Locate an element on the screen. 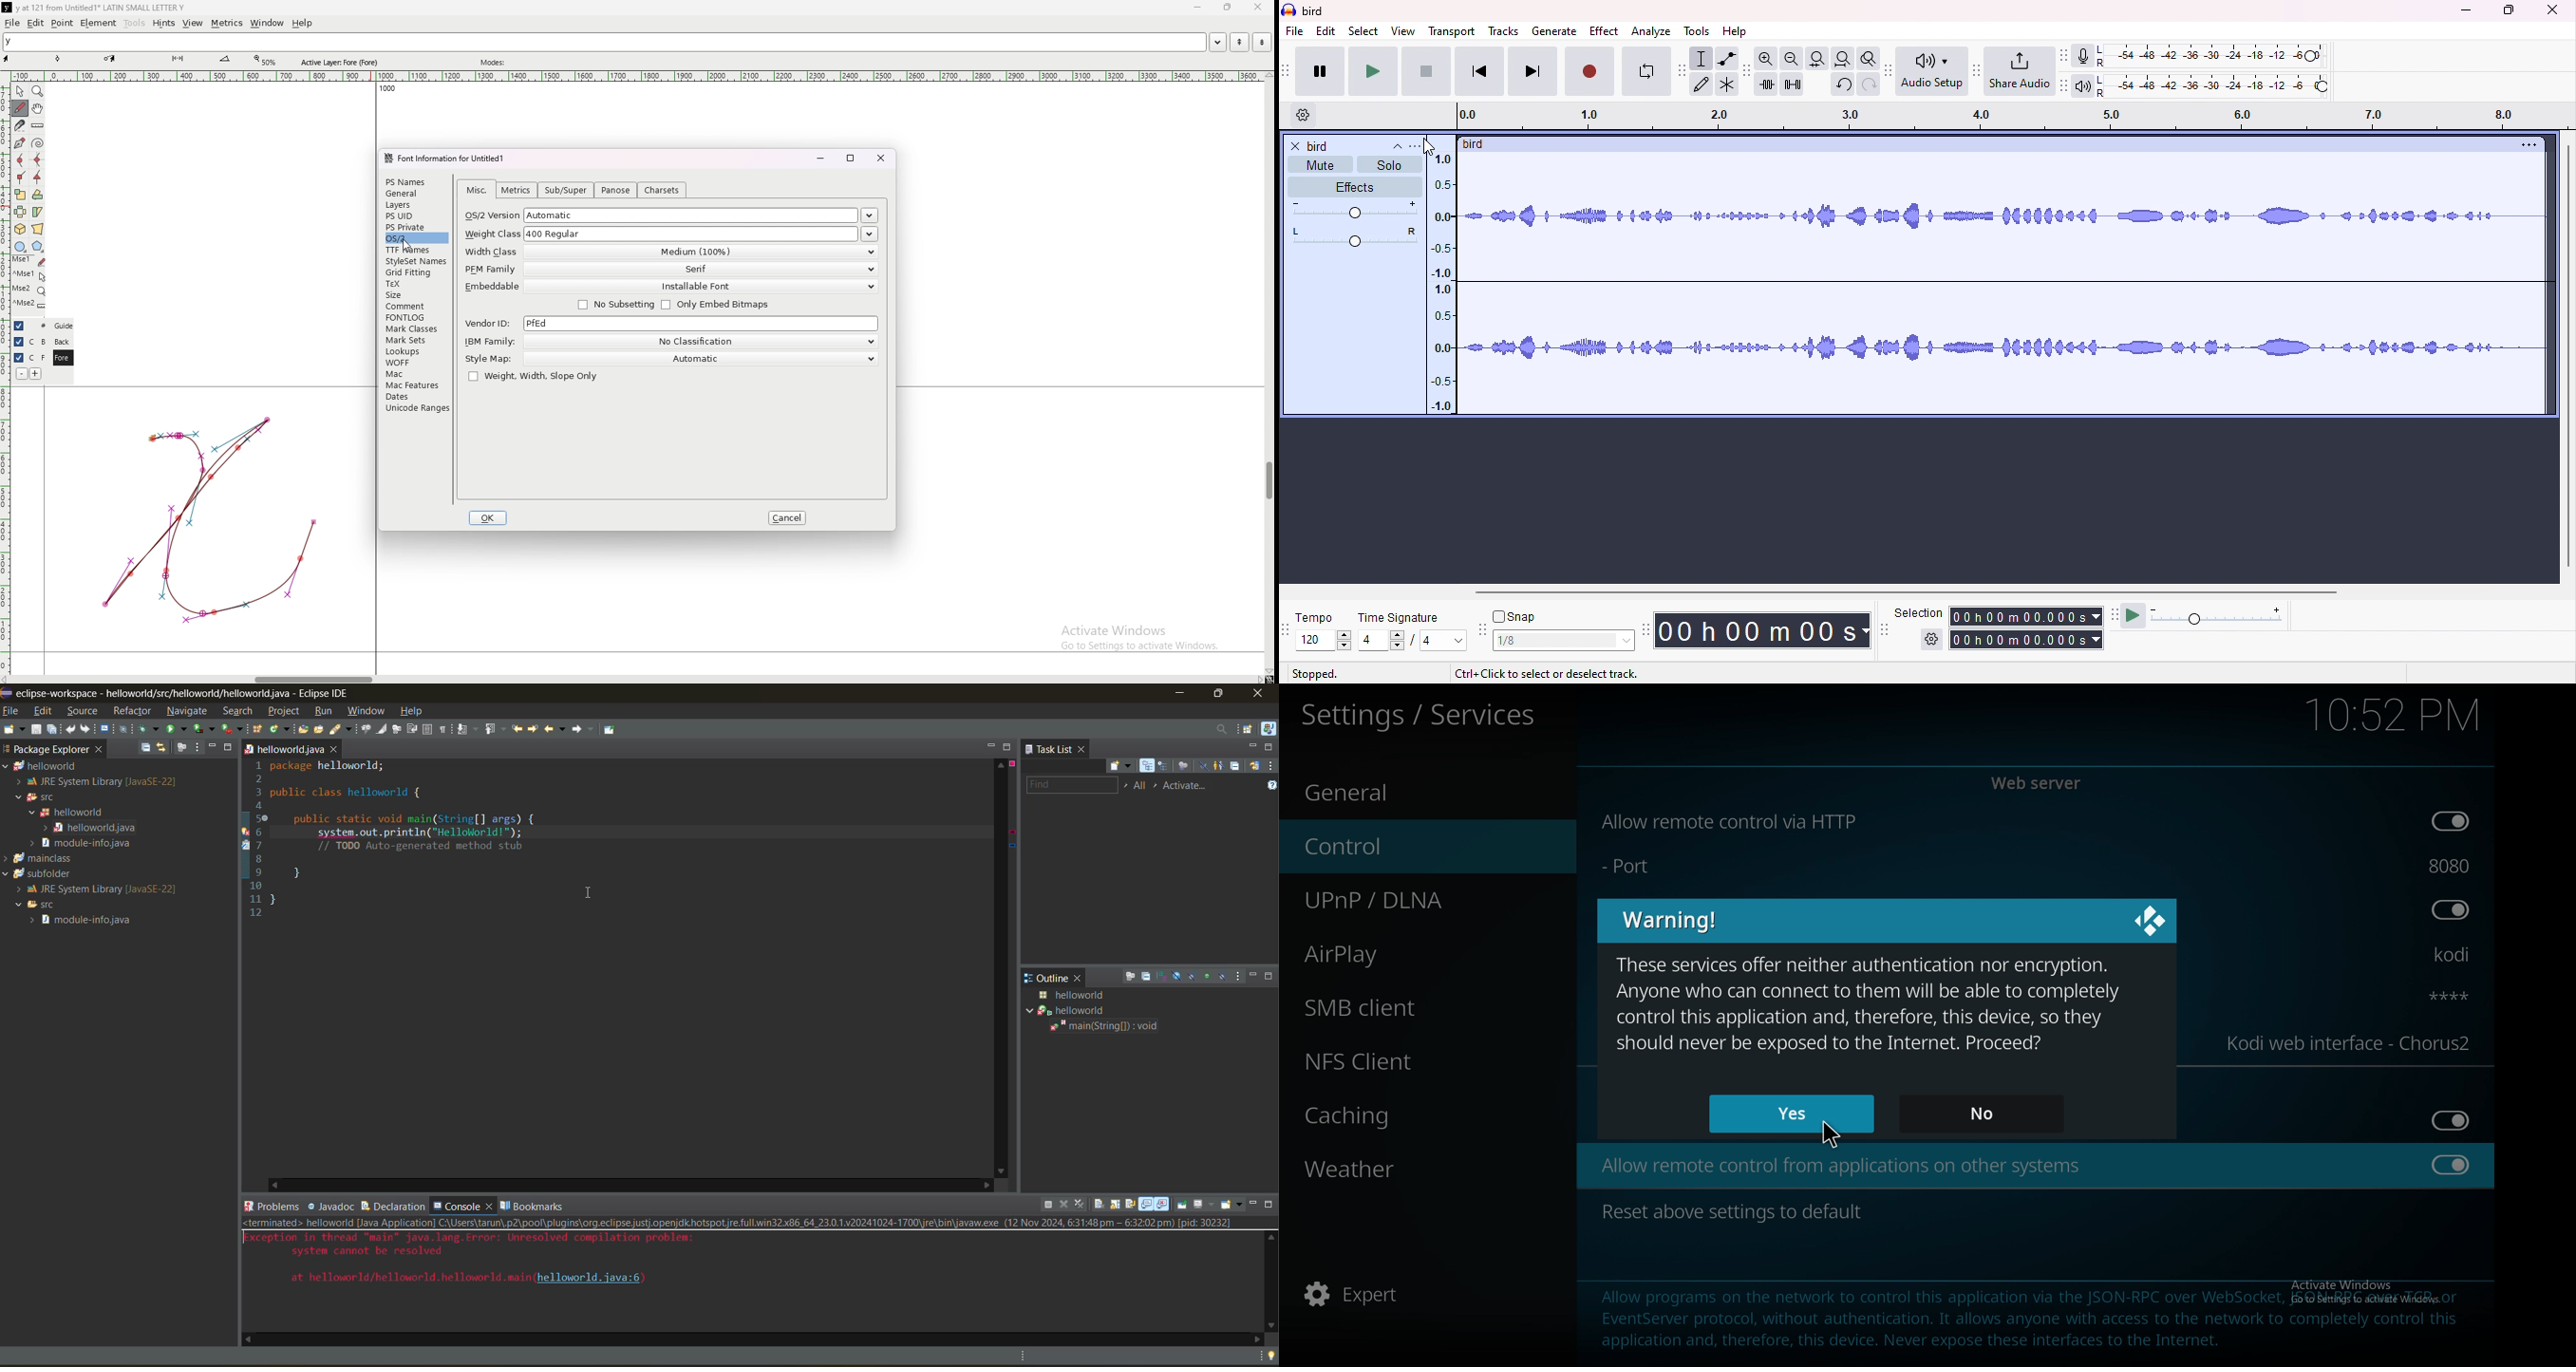 This screenshot has width=2576, height=1372. JRE System Library [Java SE-22] is located at coordinates (101, 782).